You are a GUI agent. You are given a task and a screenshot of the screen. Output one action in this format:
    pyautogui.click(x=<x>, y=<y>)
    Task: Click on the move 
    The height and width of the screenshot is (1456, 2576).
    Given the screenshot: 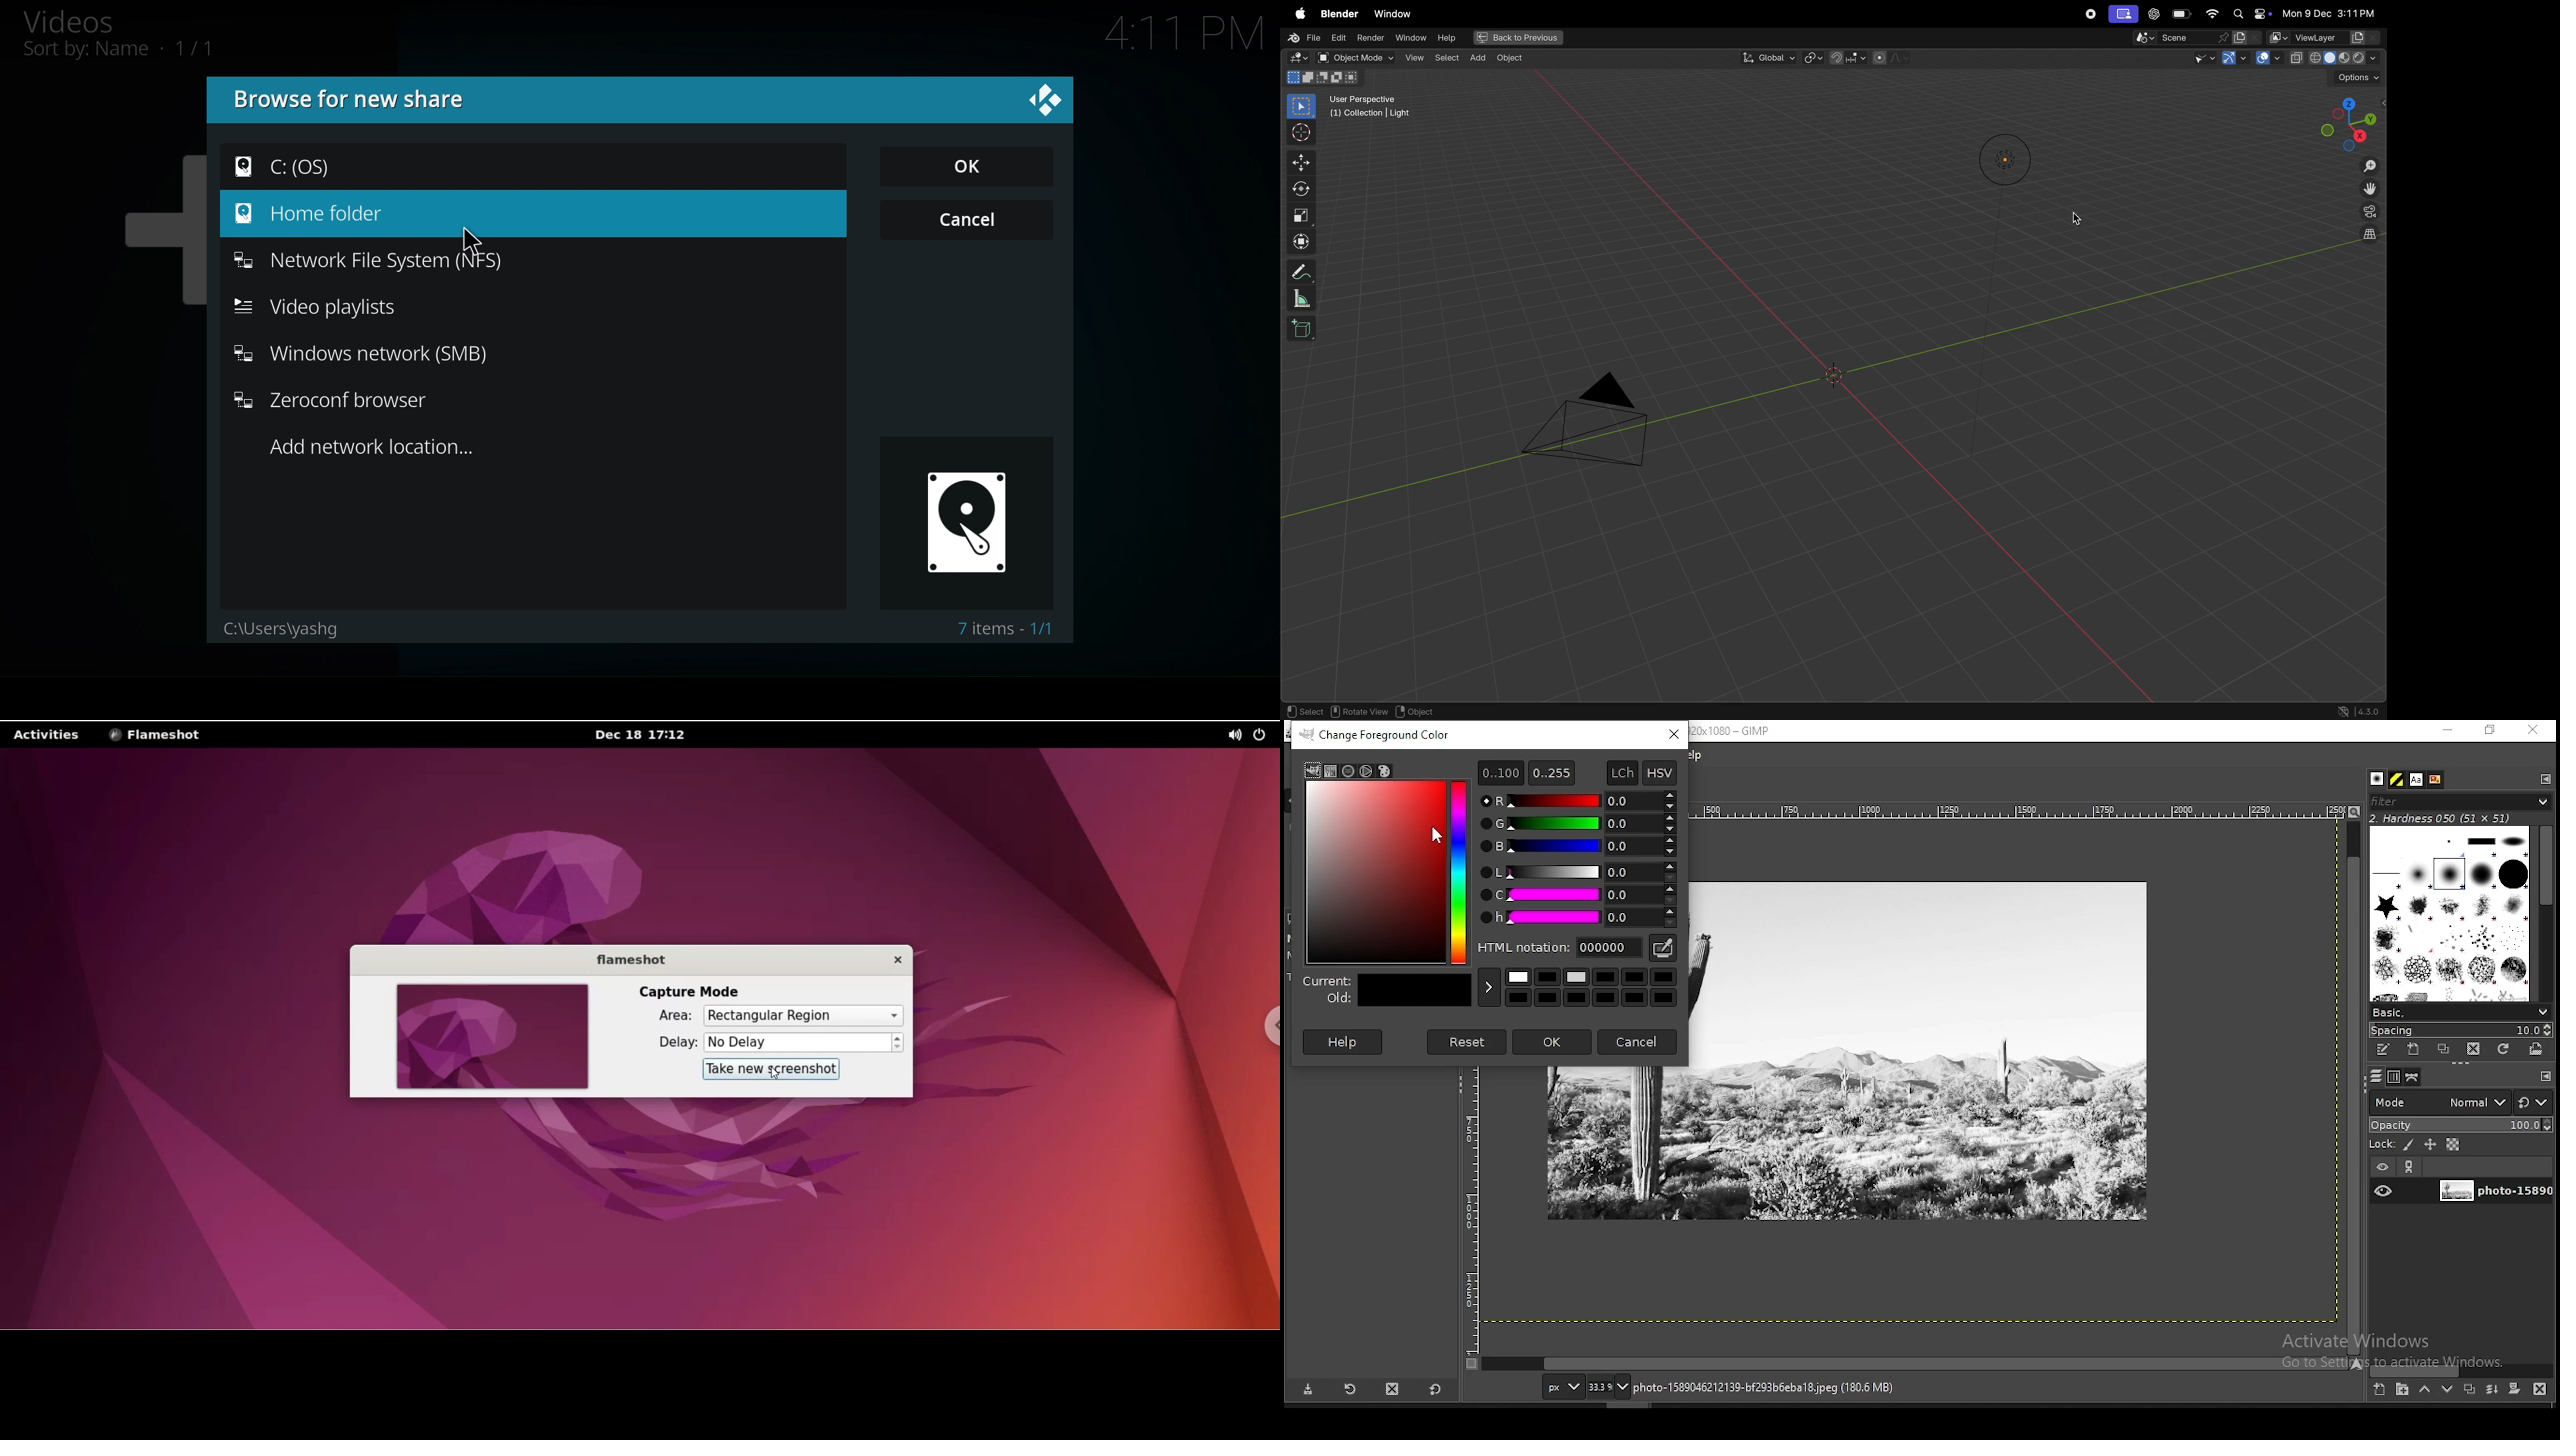 What is the action you would take?
    pyautogui.click(x=1299, y=163)
    